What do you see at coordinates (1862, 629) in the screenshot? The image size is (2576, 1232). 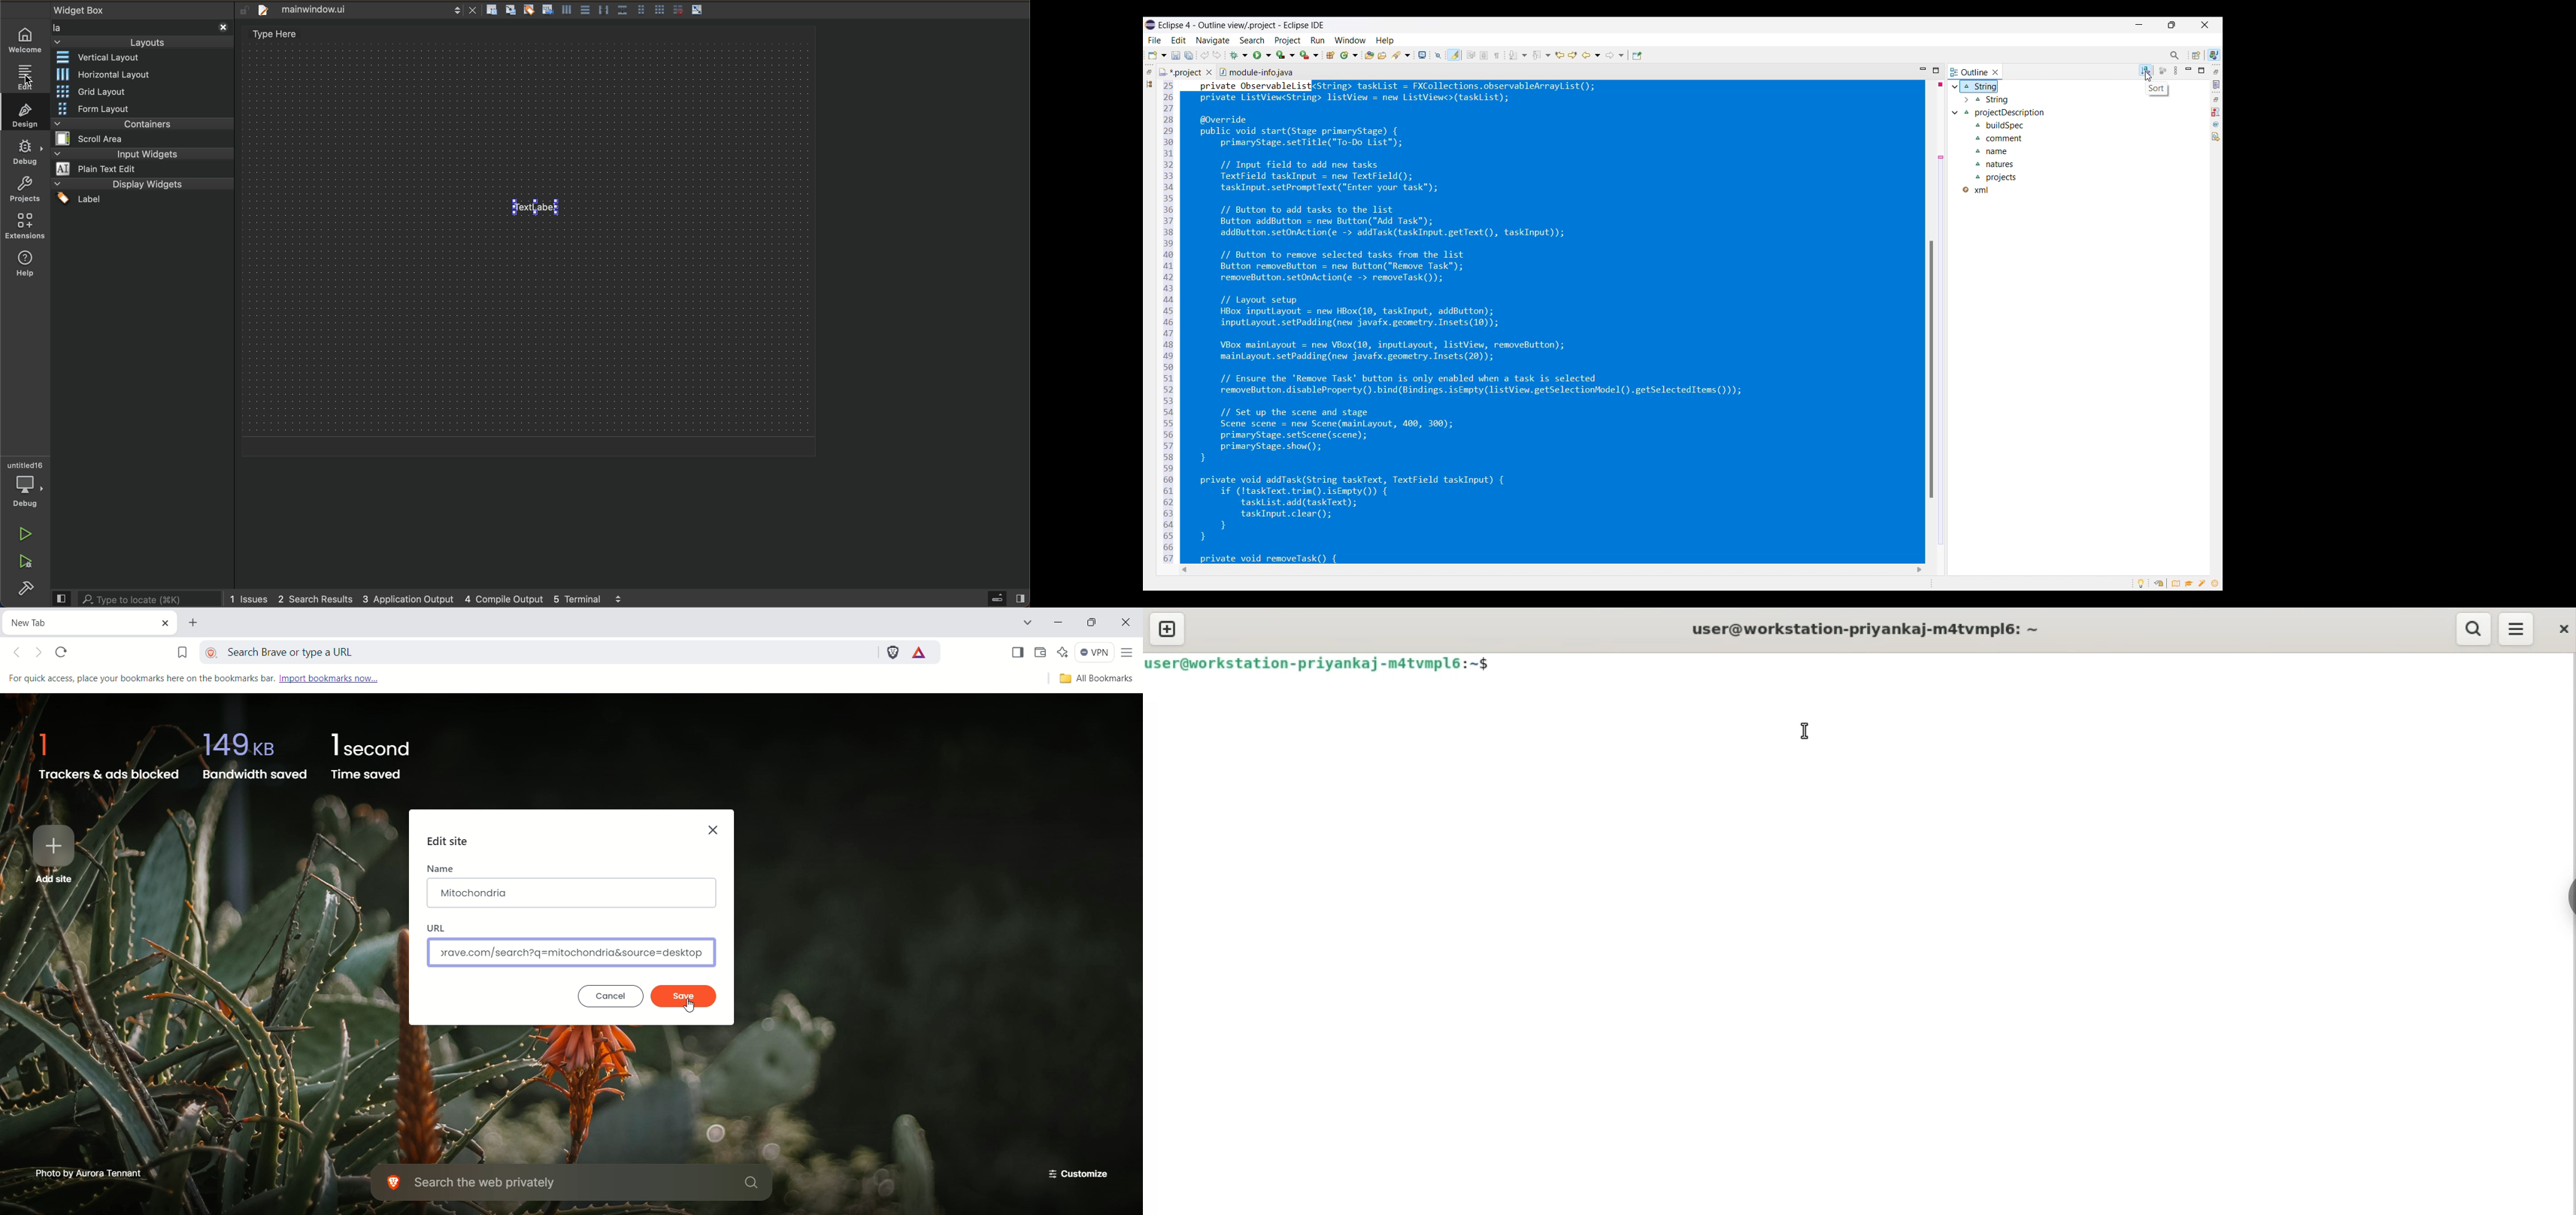 I see `user@workstation-priyankaj-m4tvmpl6:~` at bounding box center [1862, 629].